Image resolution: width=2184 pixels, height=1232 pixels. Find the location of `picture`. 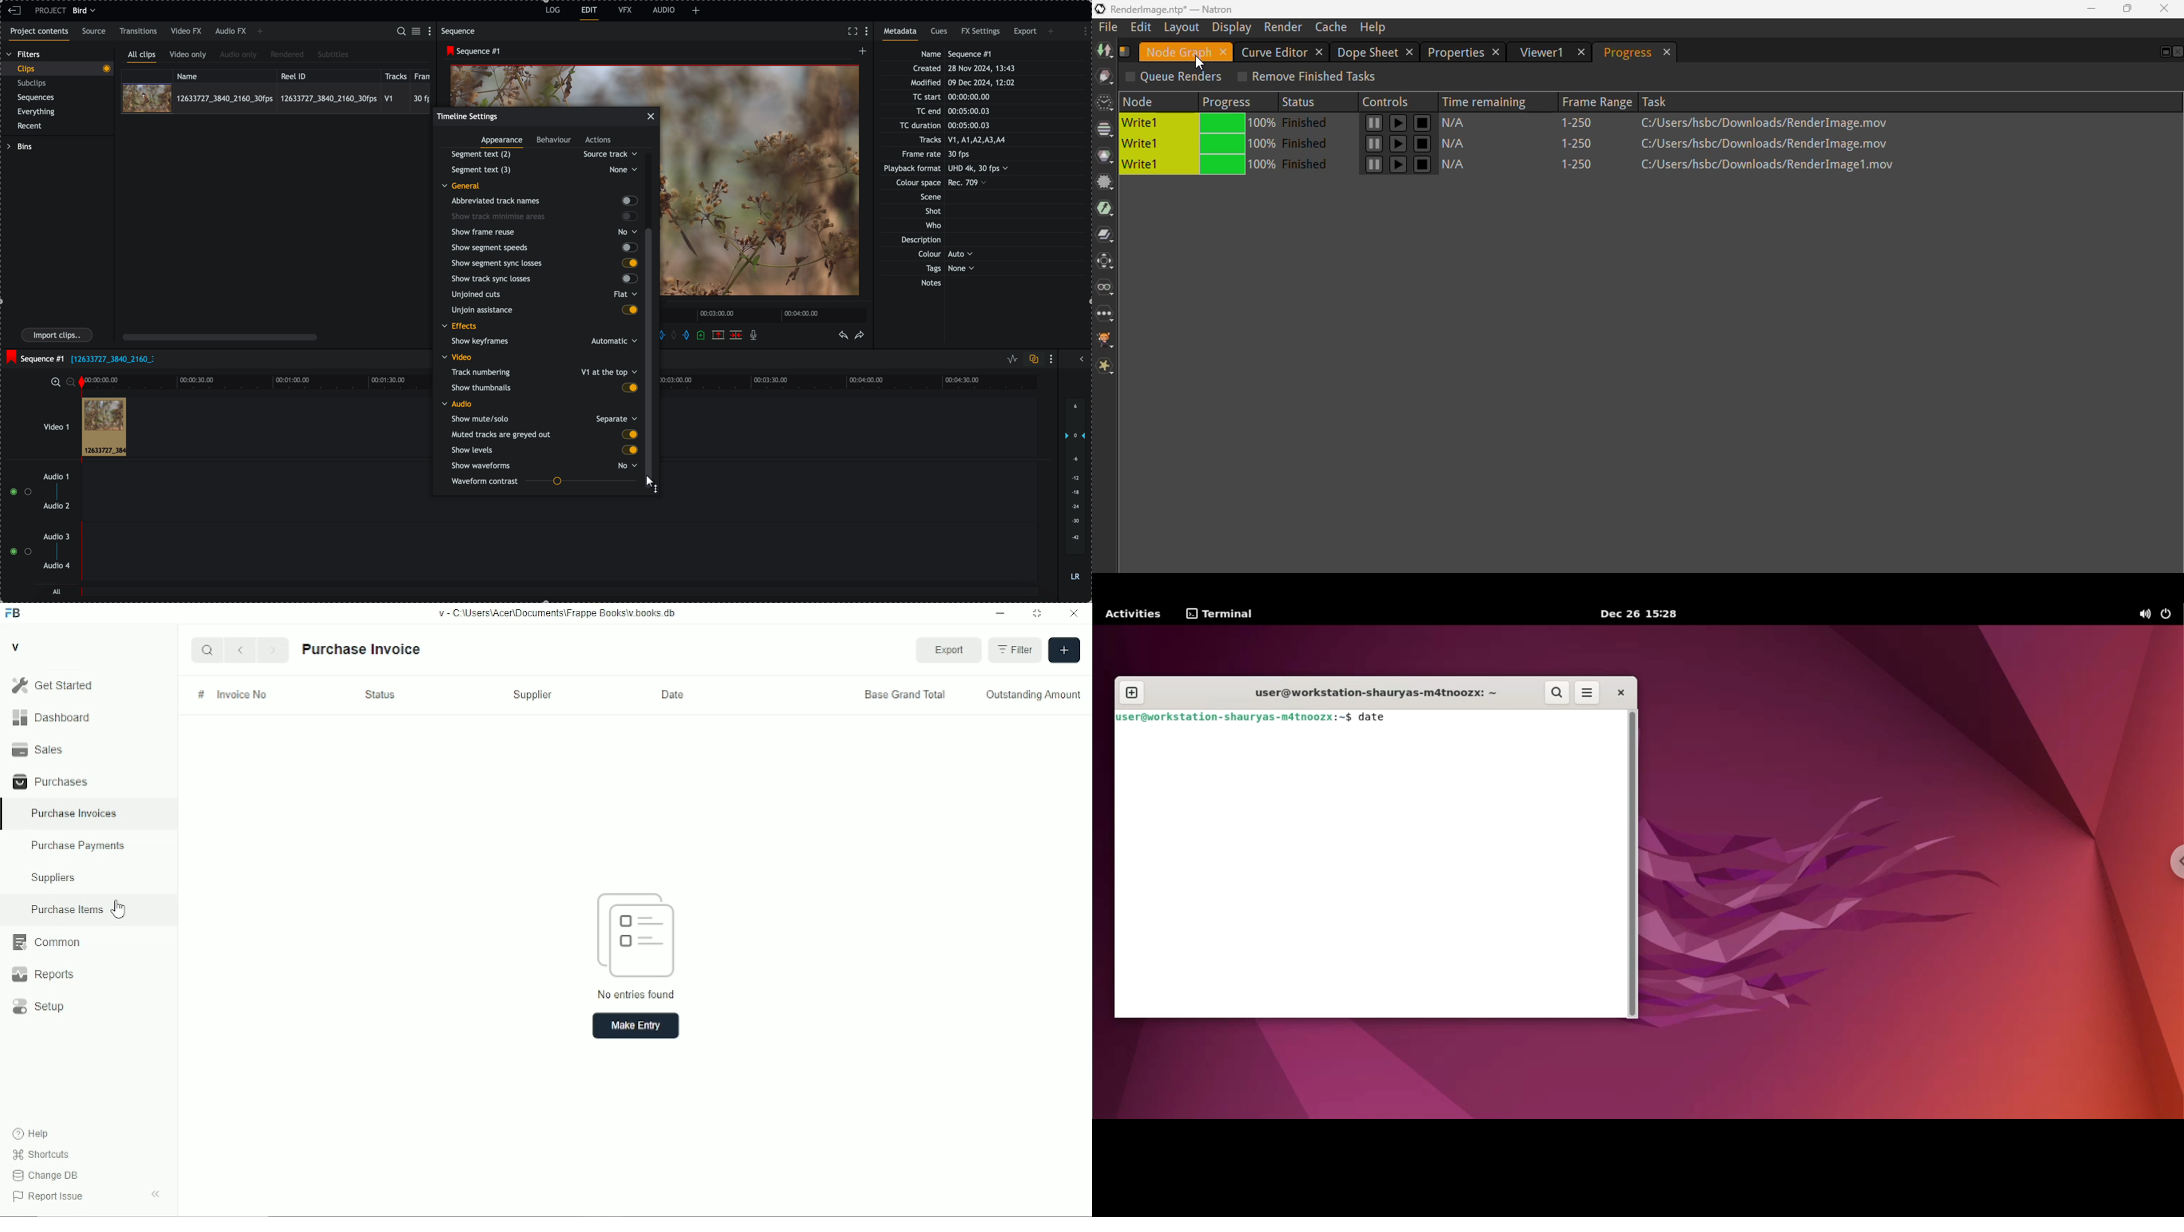

picture is located at coordinates (764, 186).